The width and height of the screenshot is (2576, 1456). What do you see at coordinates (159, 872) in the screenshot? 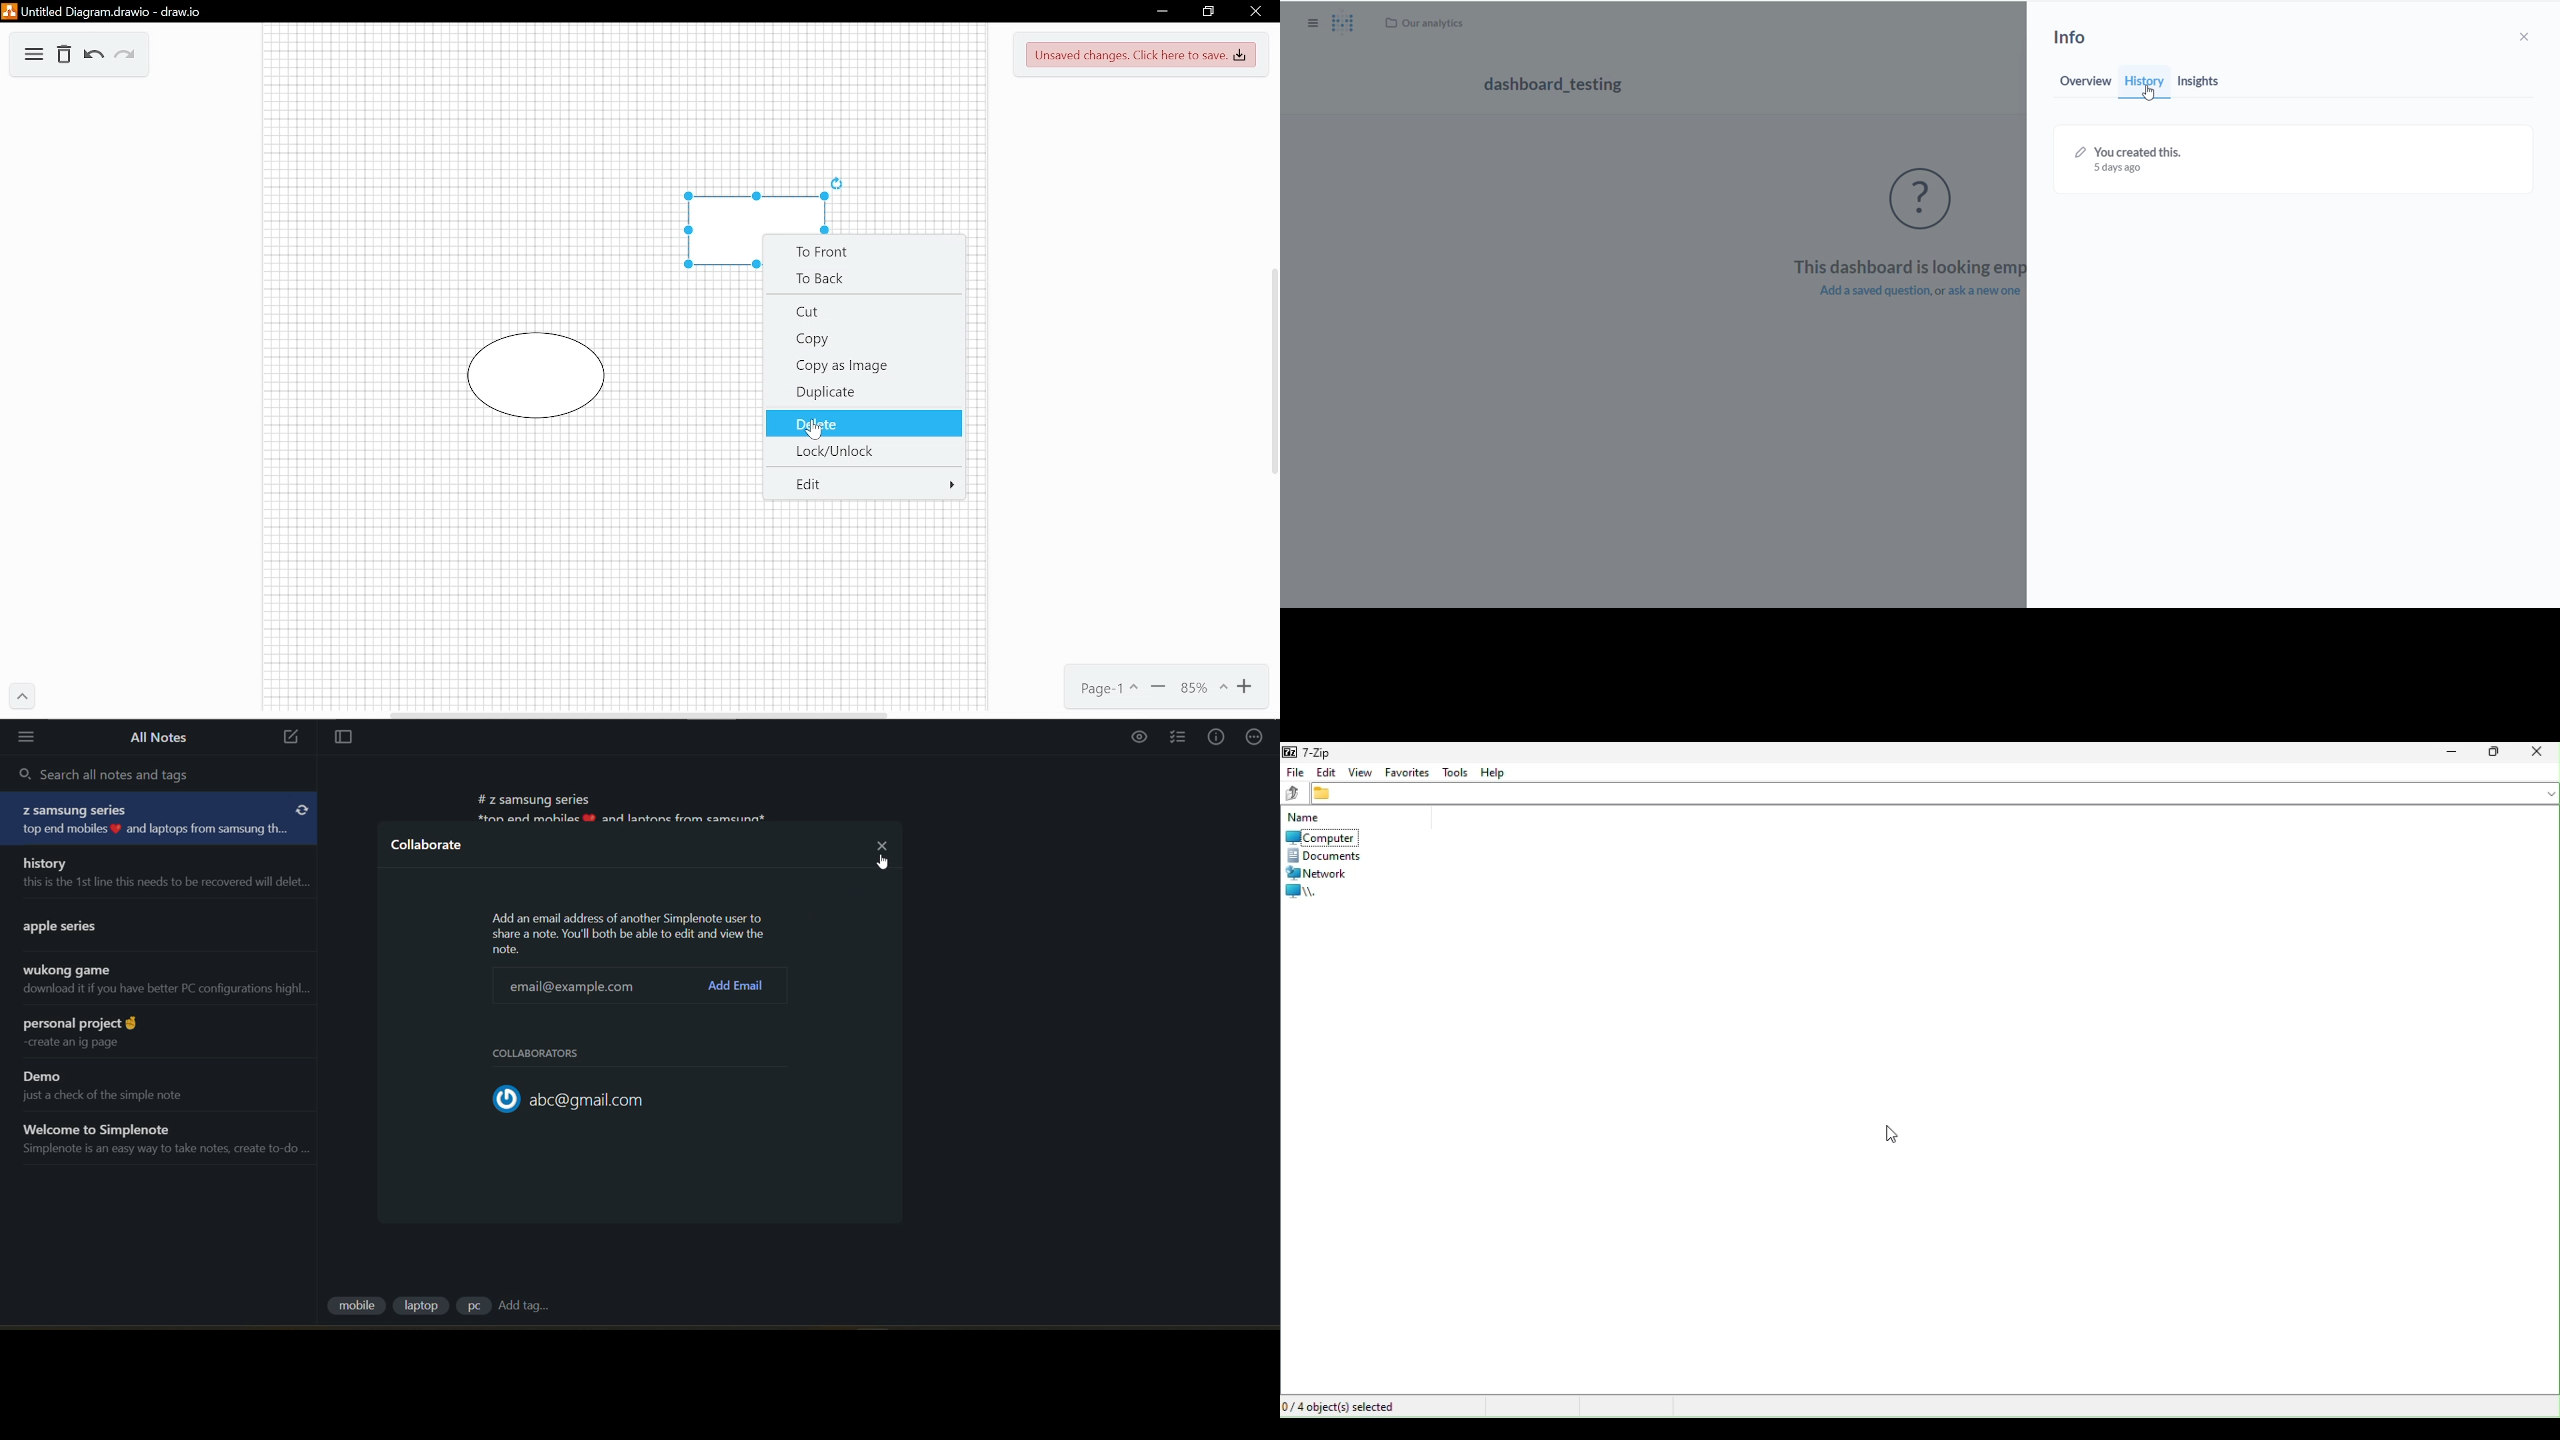
I see `note title and preview` at bounding box center [159, 872].